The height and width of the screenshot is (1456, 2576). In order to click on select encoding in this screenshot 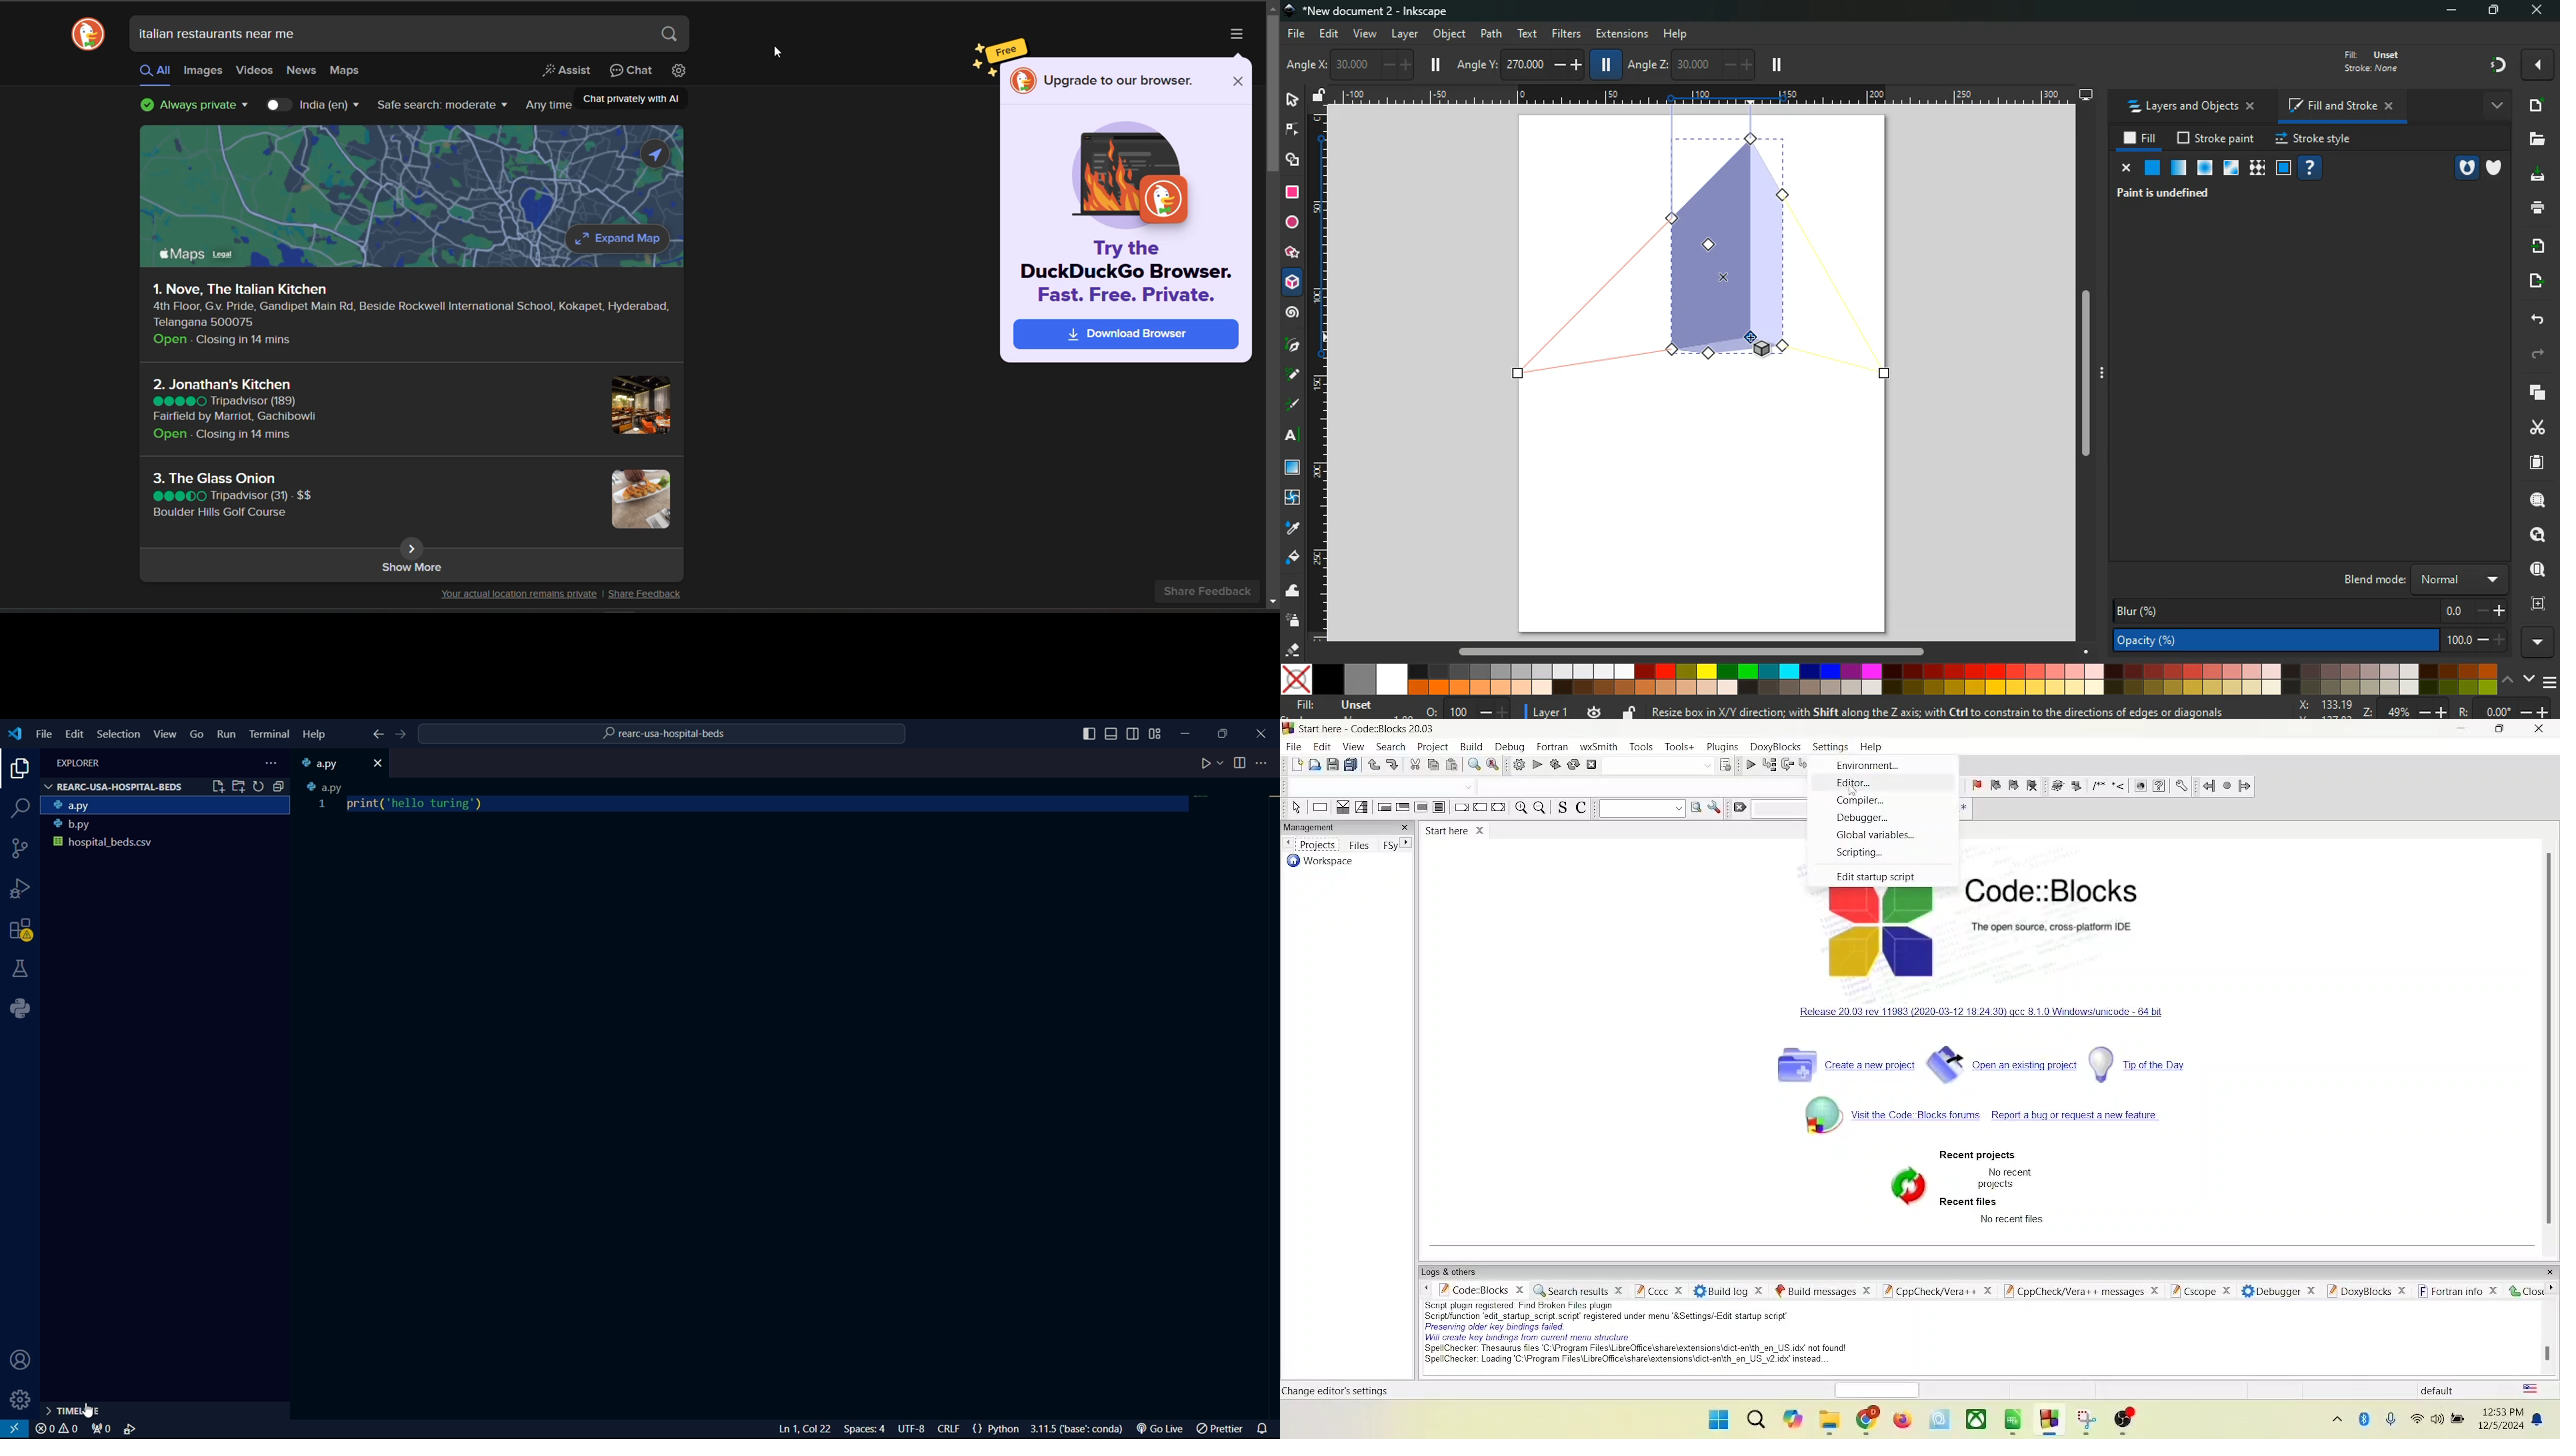, I will do `click(910, 1429)`.